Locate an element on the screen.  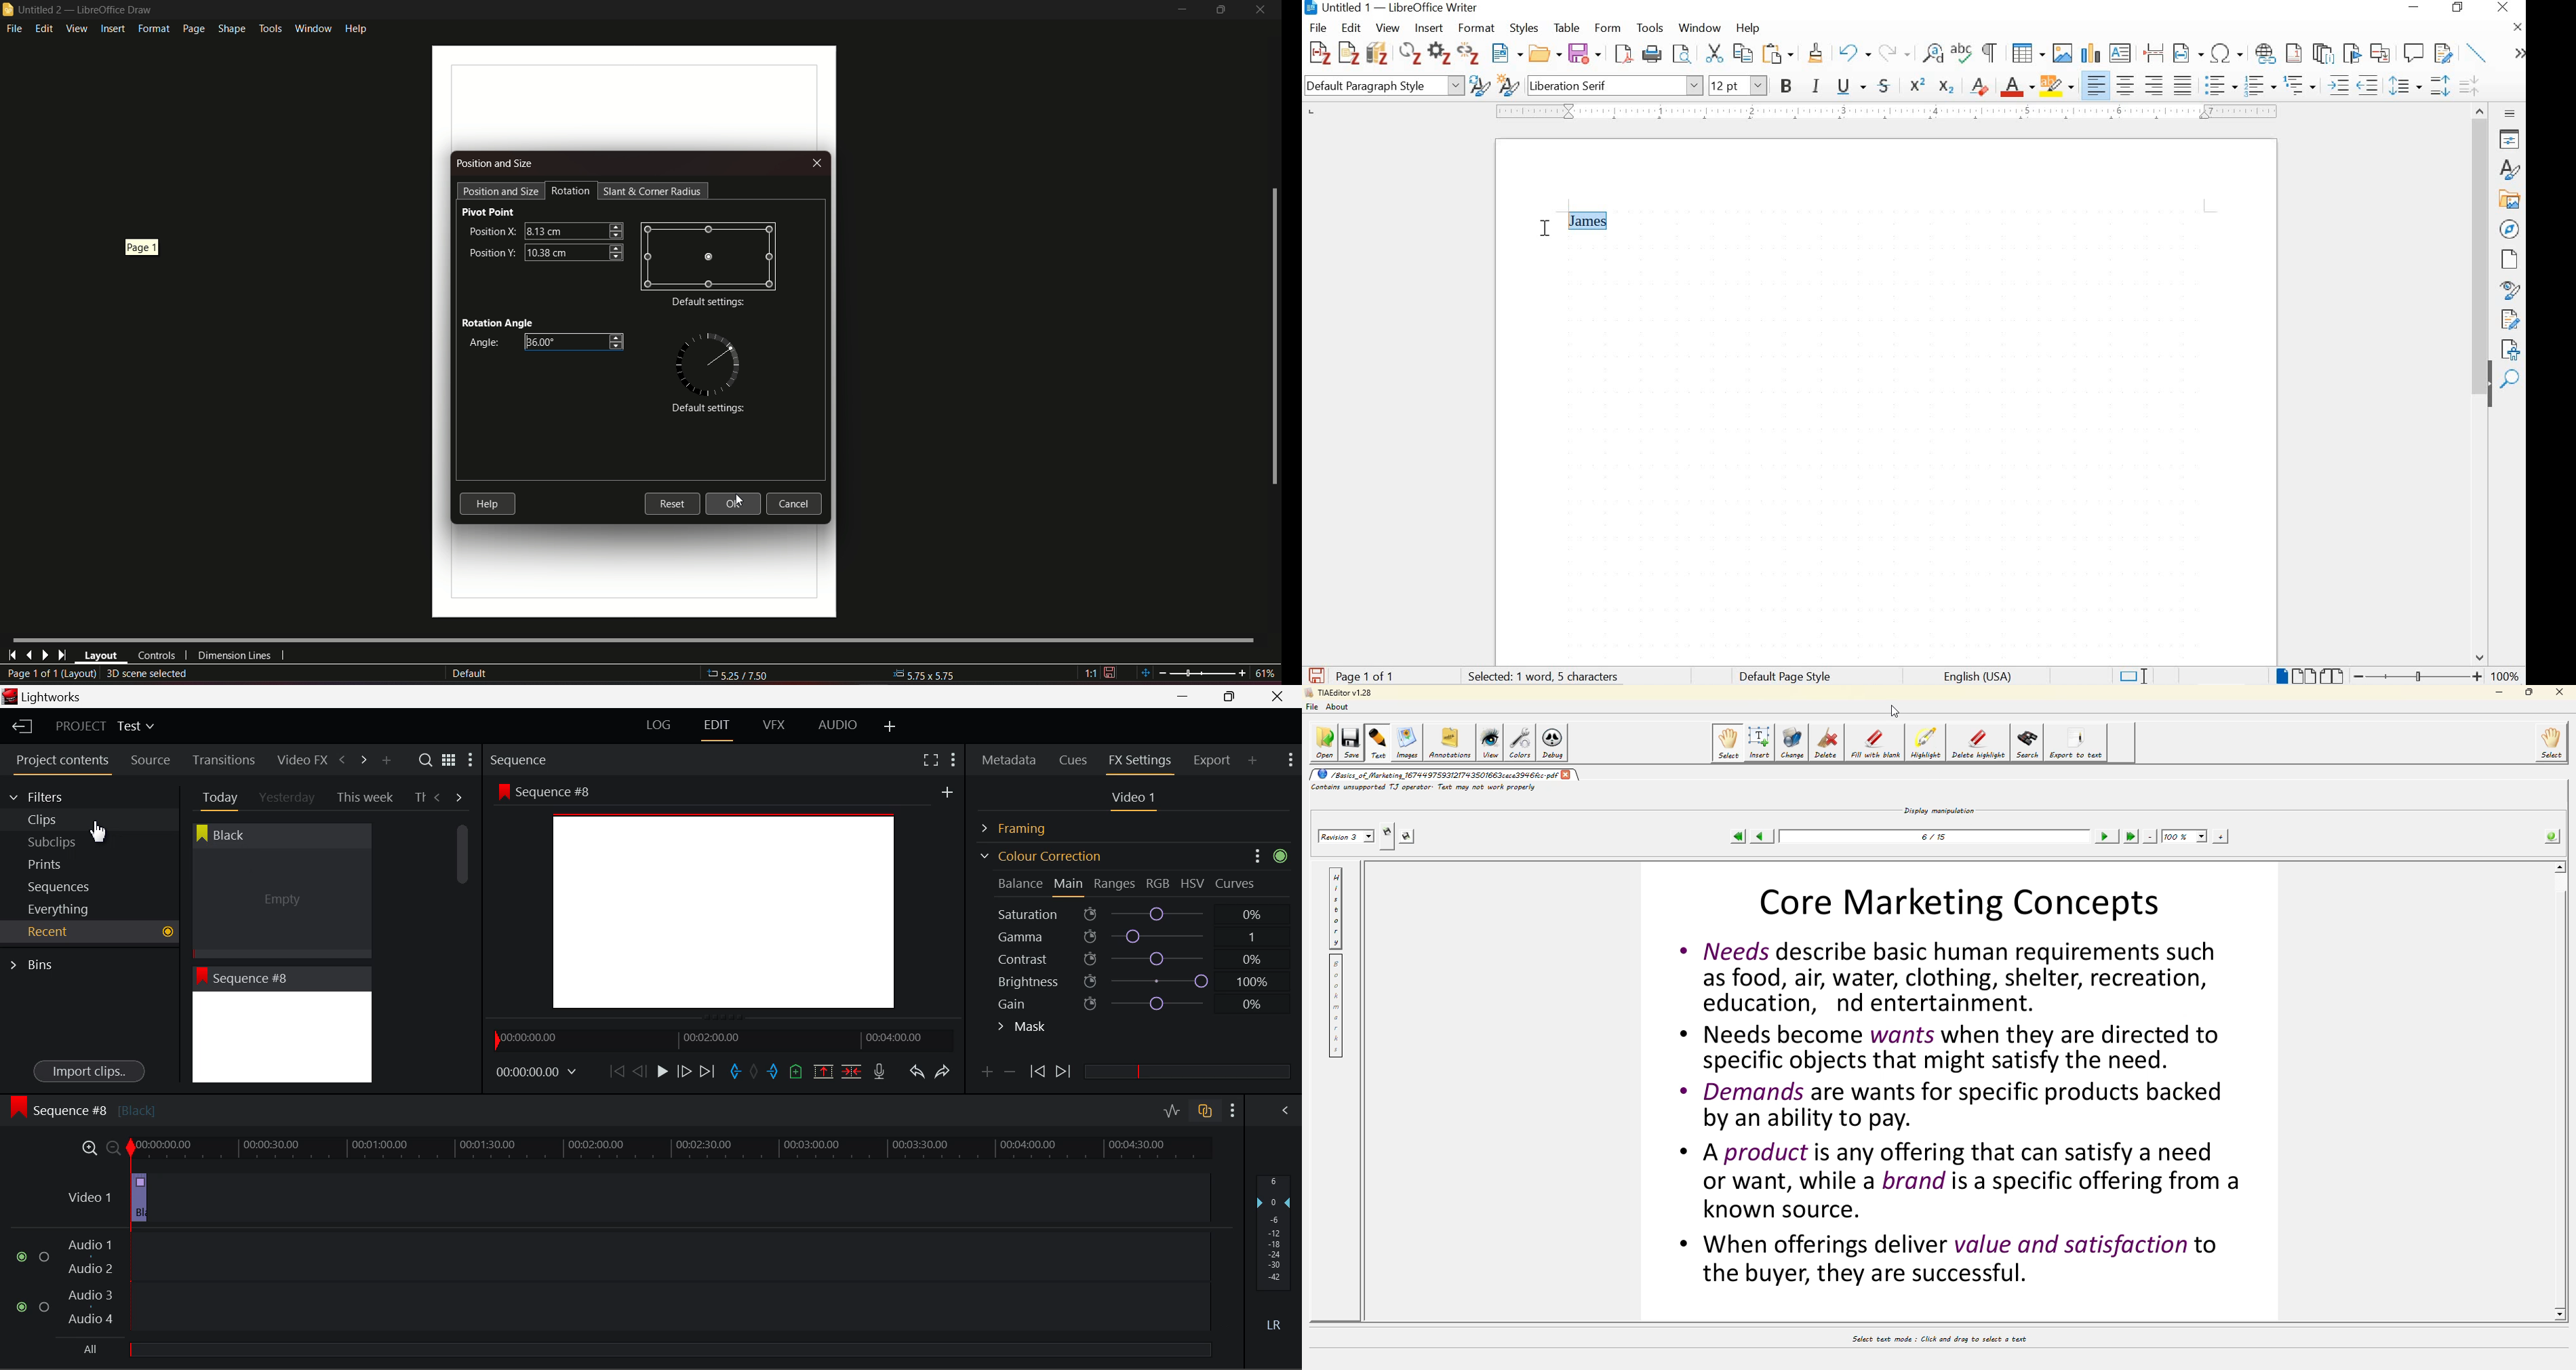
text language english (usa) is located at coordinates (1976, 677).